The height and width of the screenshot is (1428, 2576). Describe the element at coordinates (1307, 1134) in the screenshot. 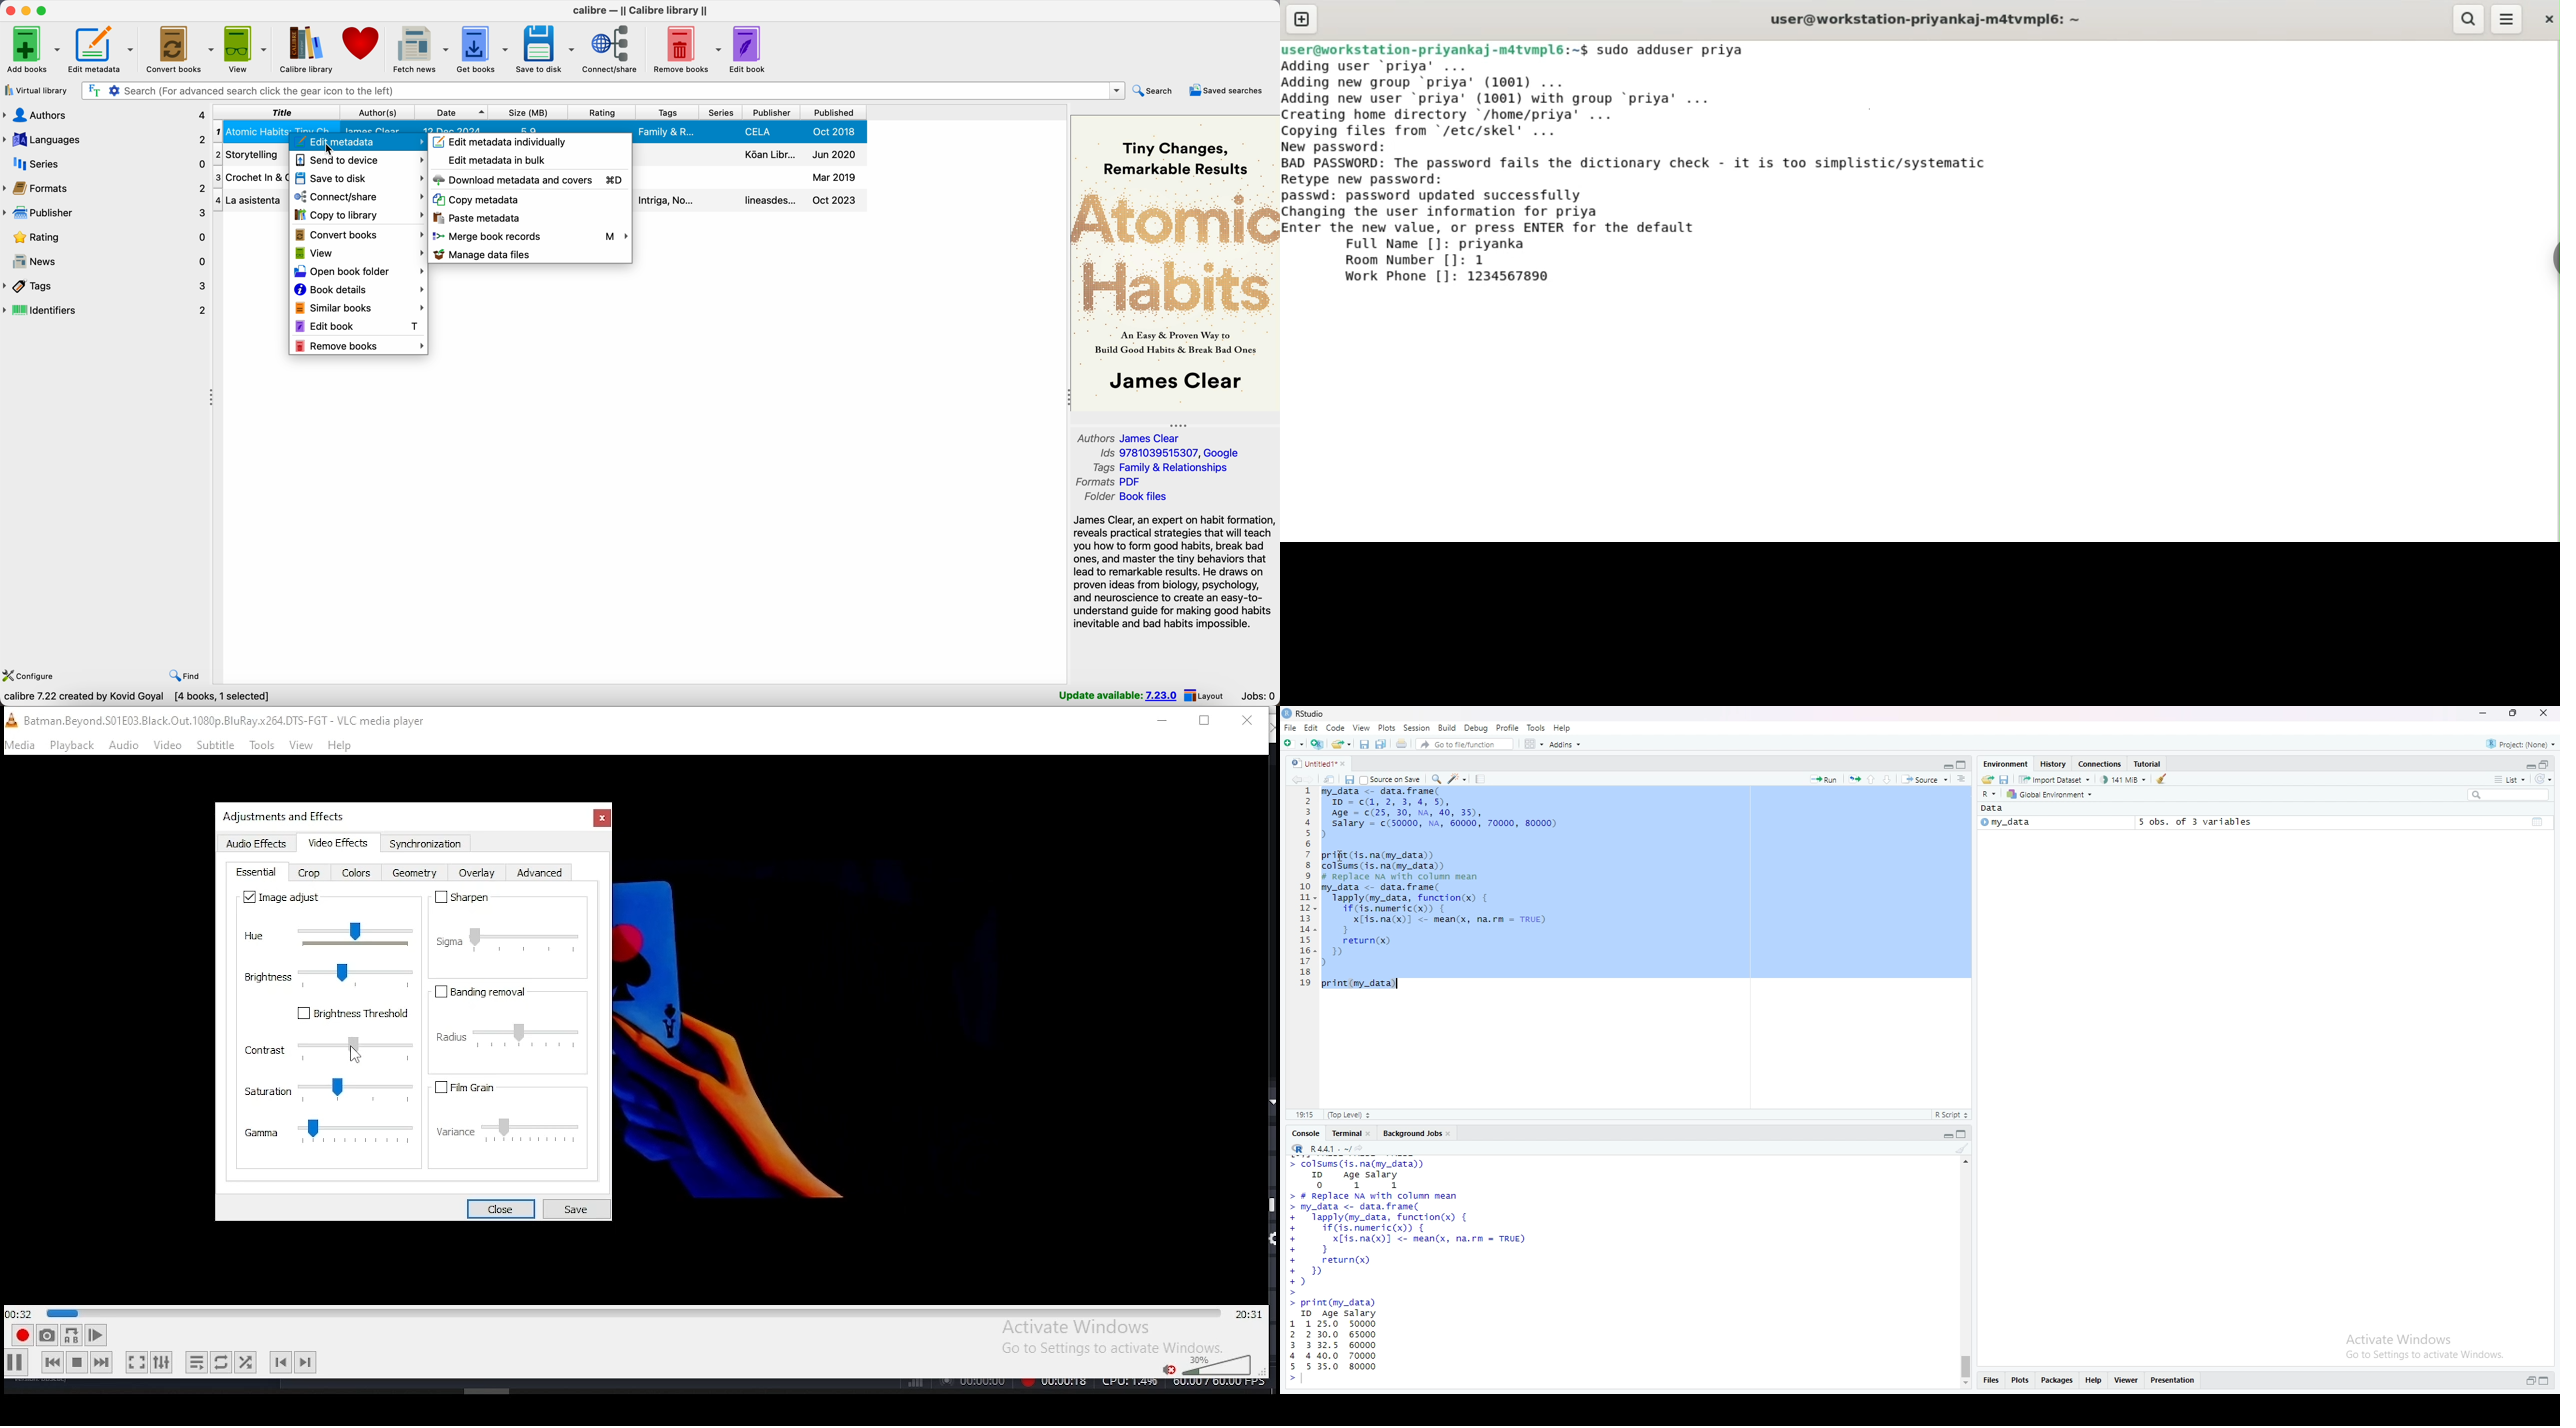

I see `console` at that location.